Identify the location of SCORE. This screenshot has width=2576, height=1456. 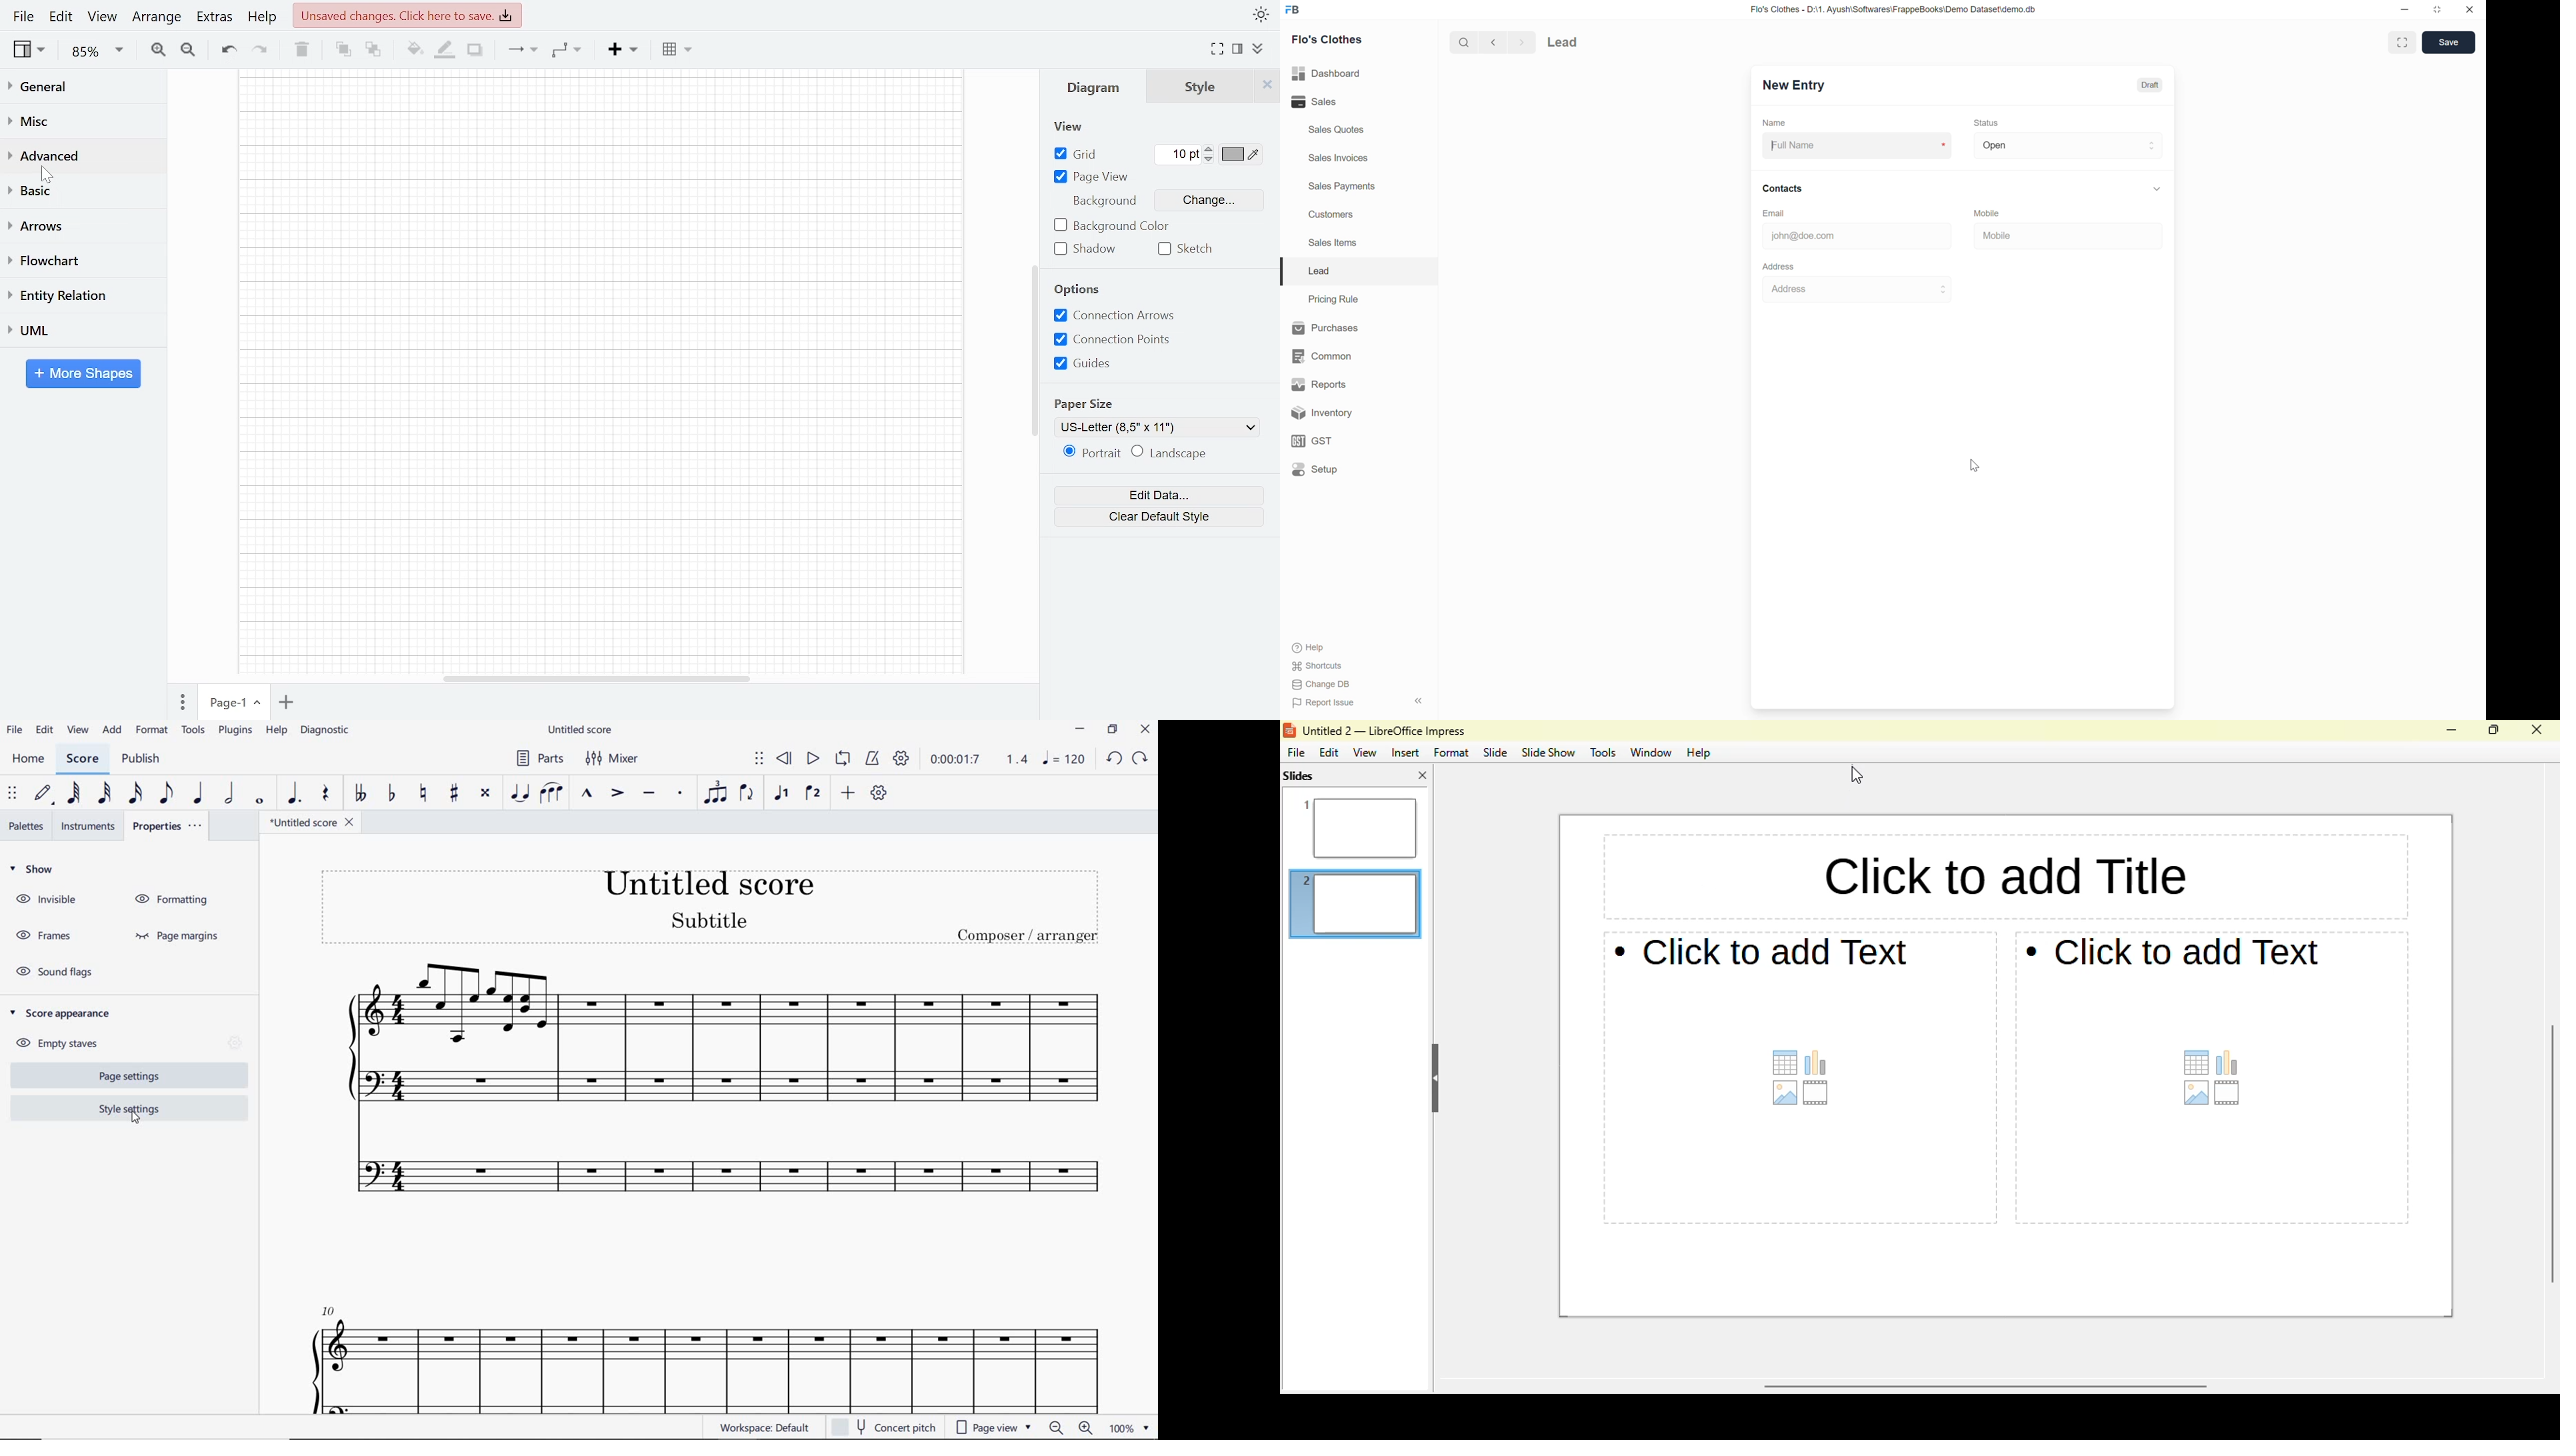
(83, 759).